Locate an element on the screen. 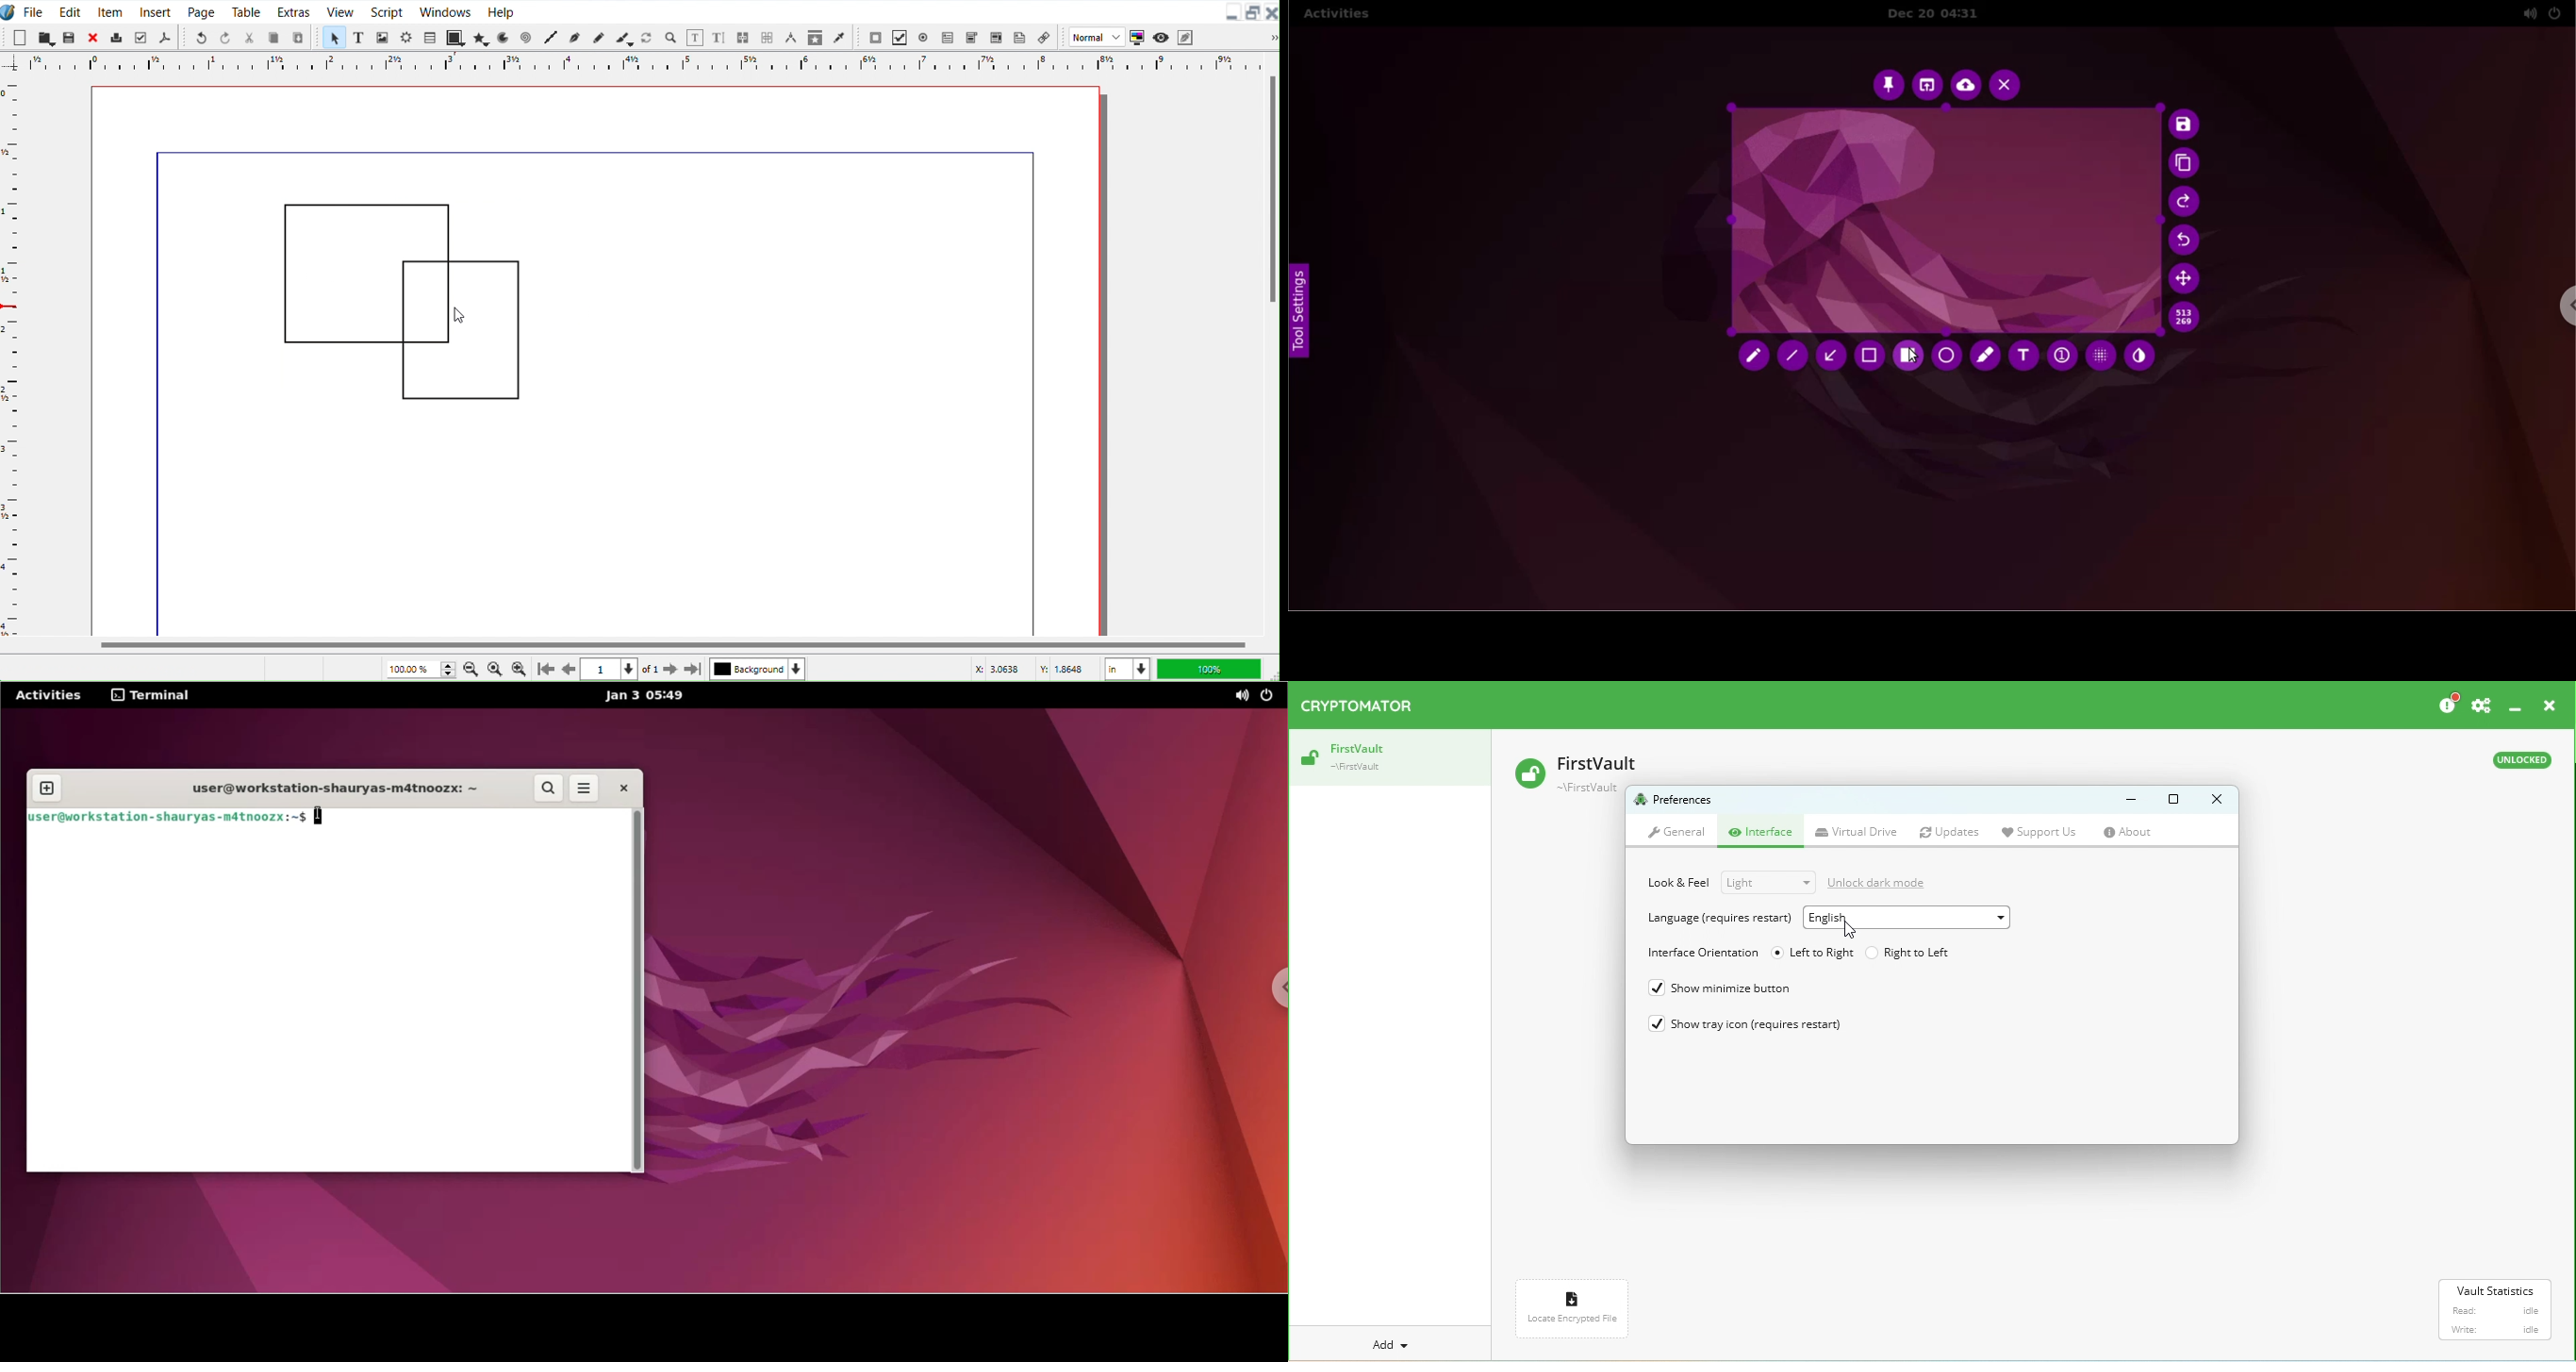  Select current page is located at coordinates (611, 669).